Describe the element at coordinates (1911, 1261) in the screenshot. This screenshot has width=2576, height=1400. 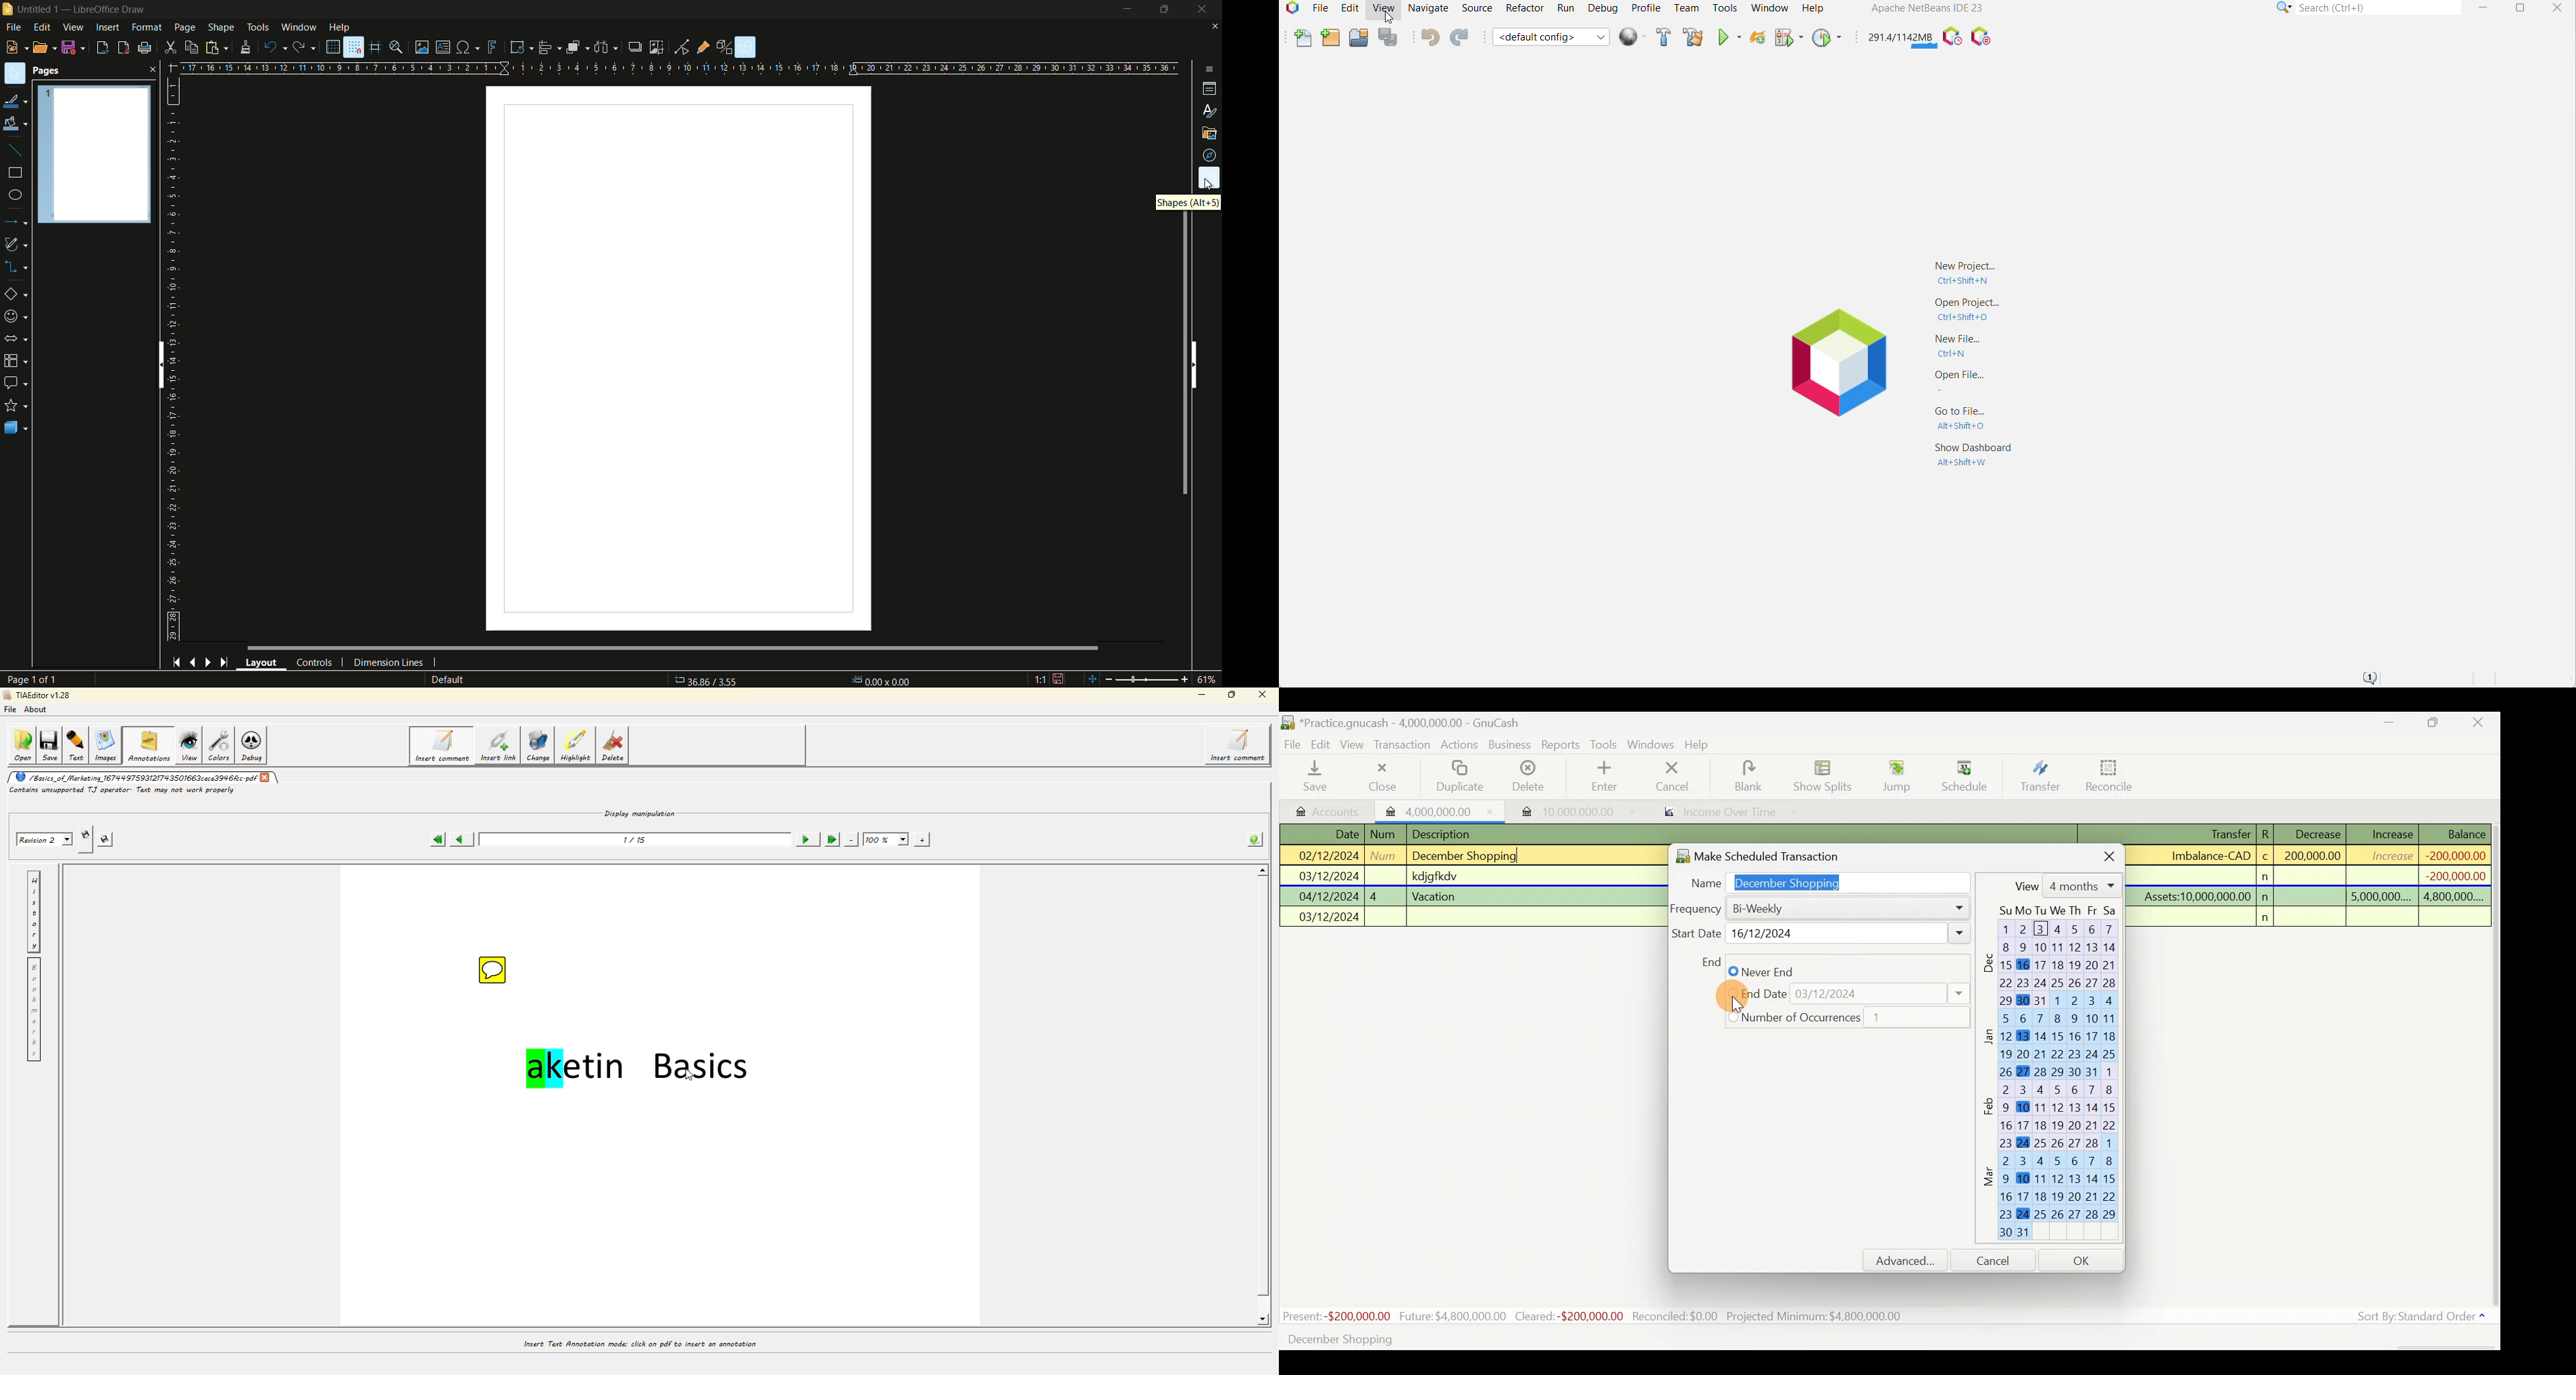
I see `Advanced` at that location.